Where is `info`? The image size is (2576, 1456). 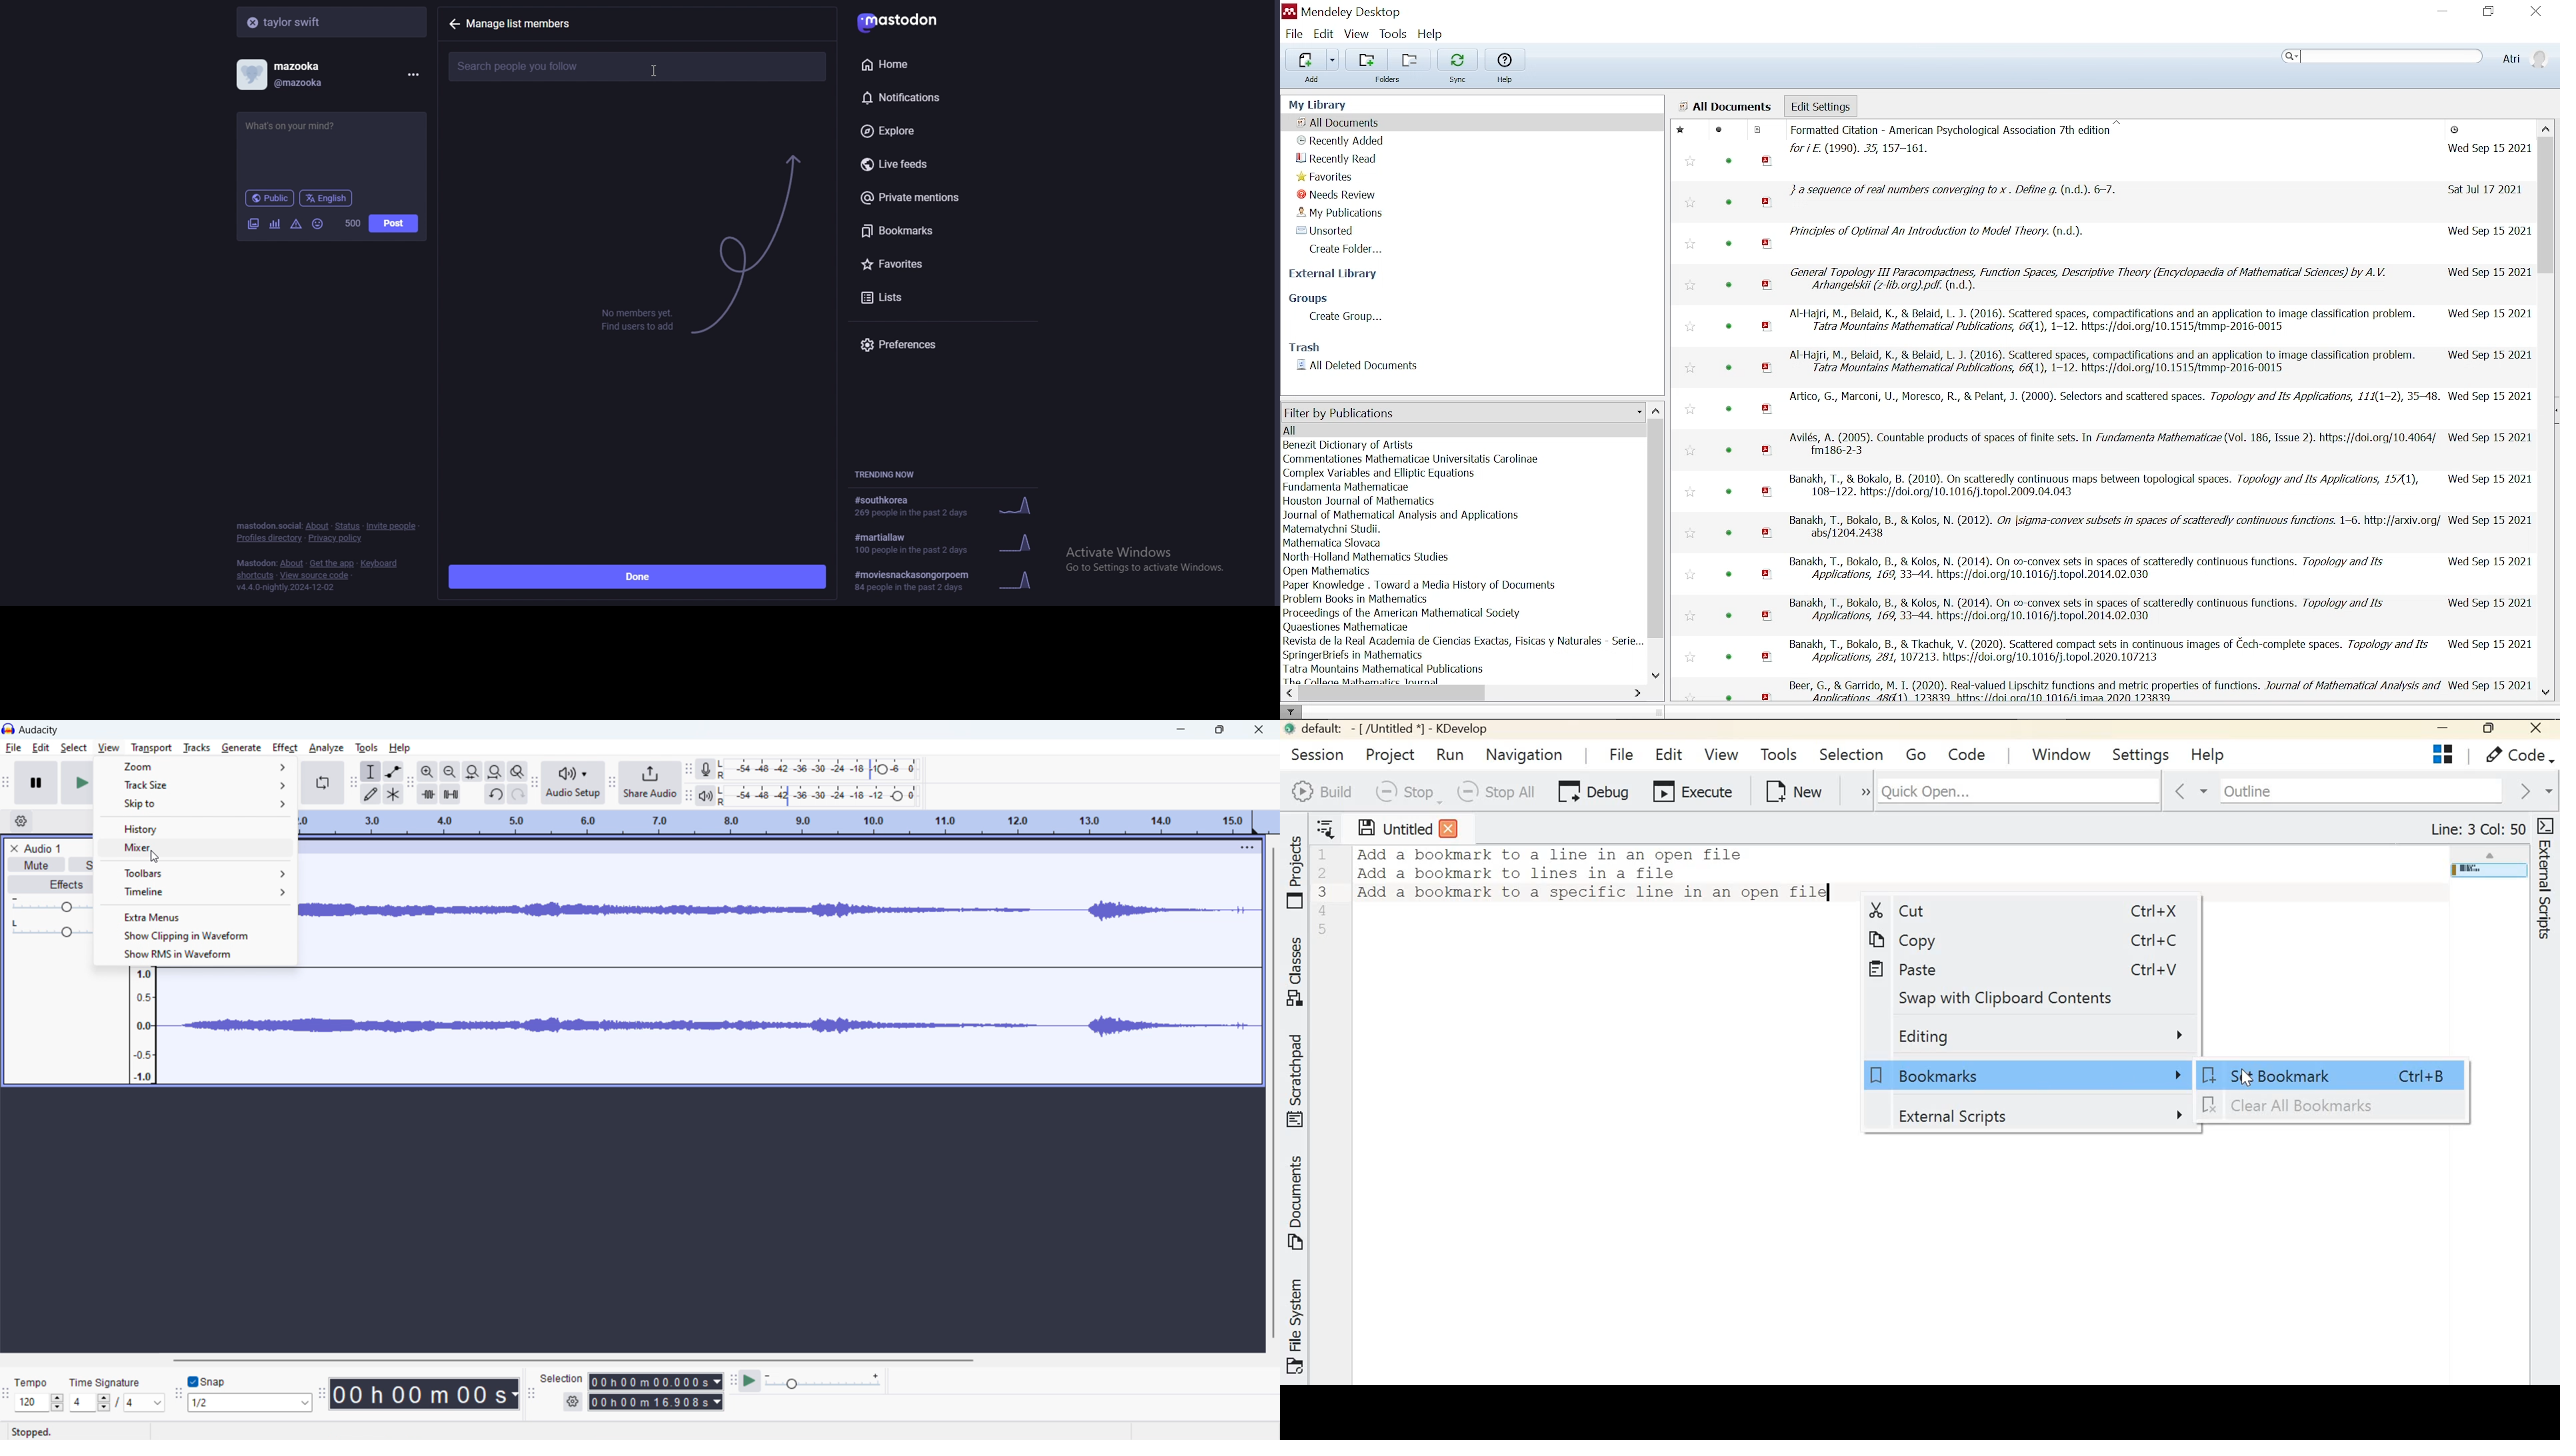
info is located at coordinates (637, 319).